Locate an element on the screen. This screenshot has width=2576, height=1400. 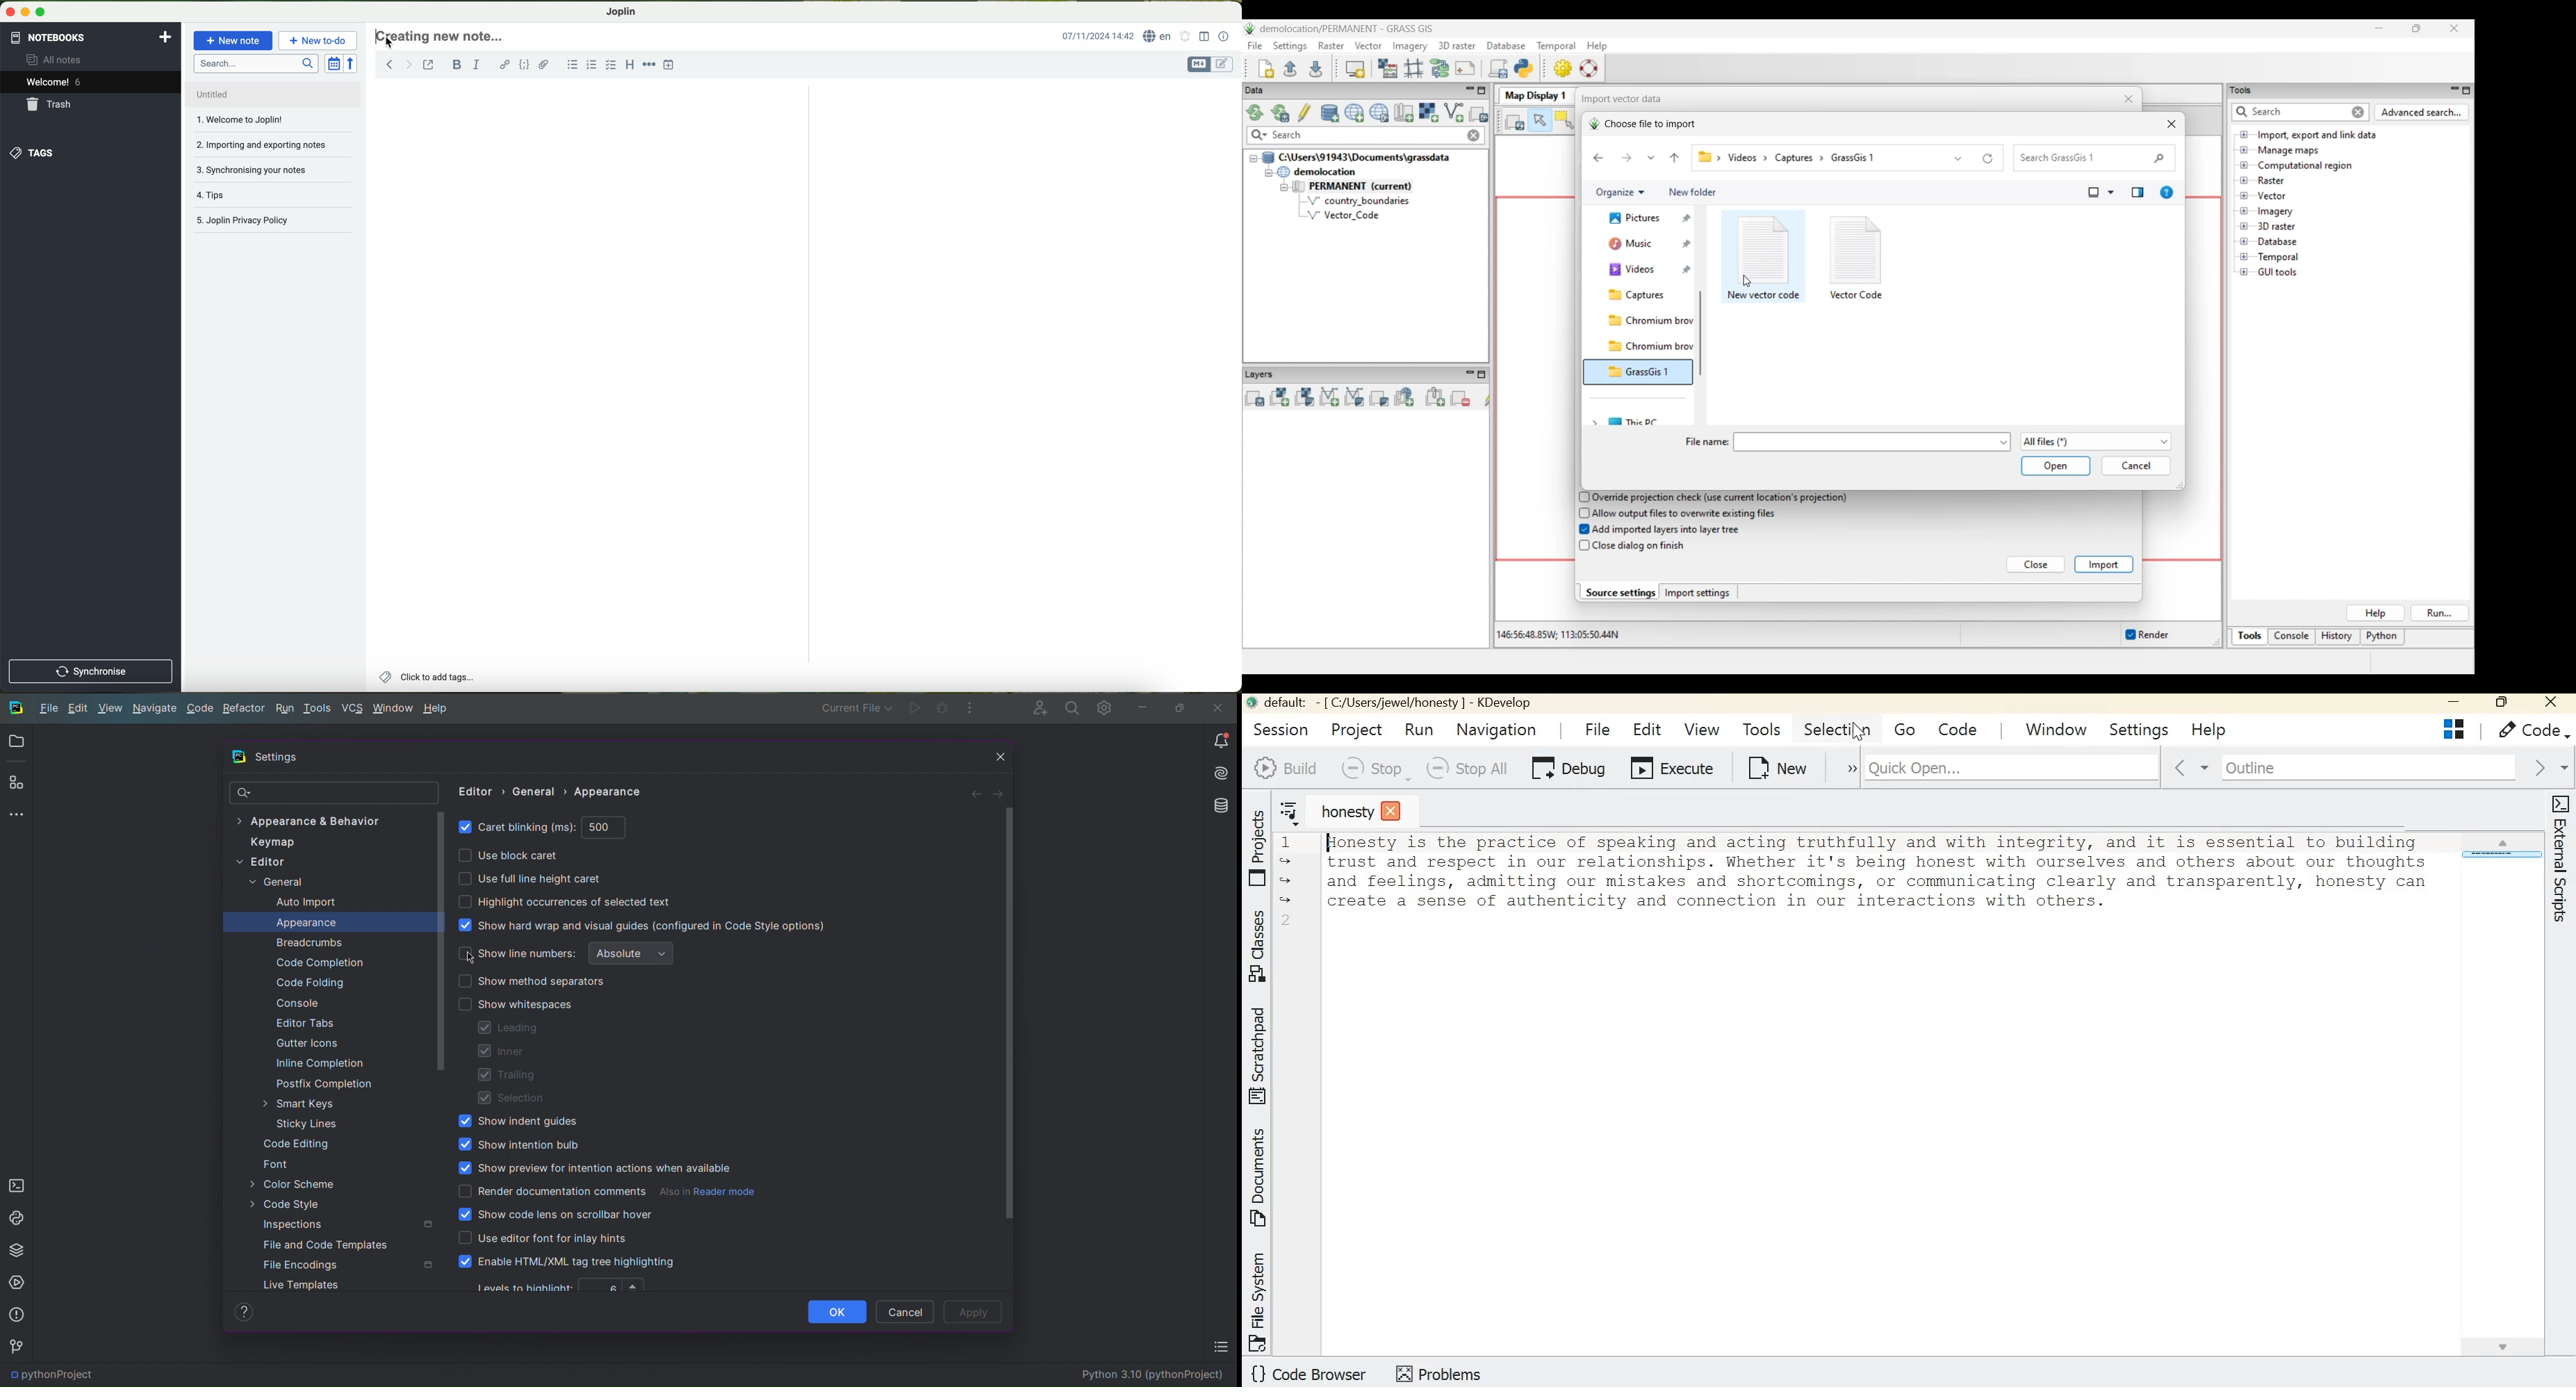
Debug is located at coordinates (941, 710).